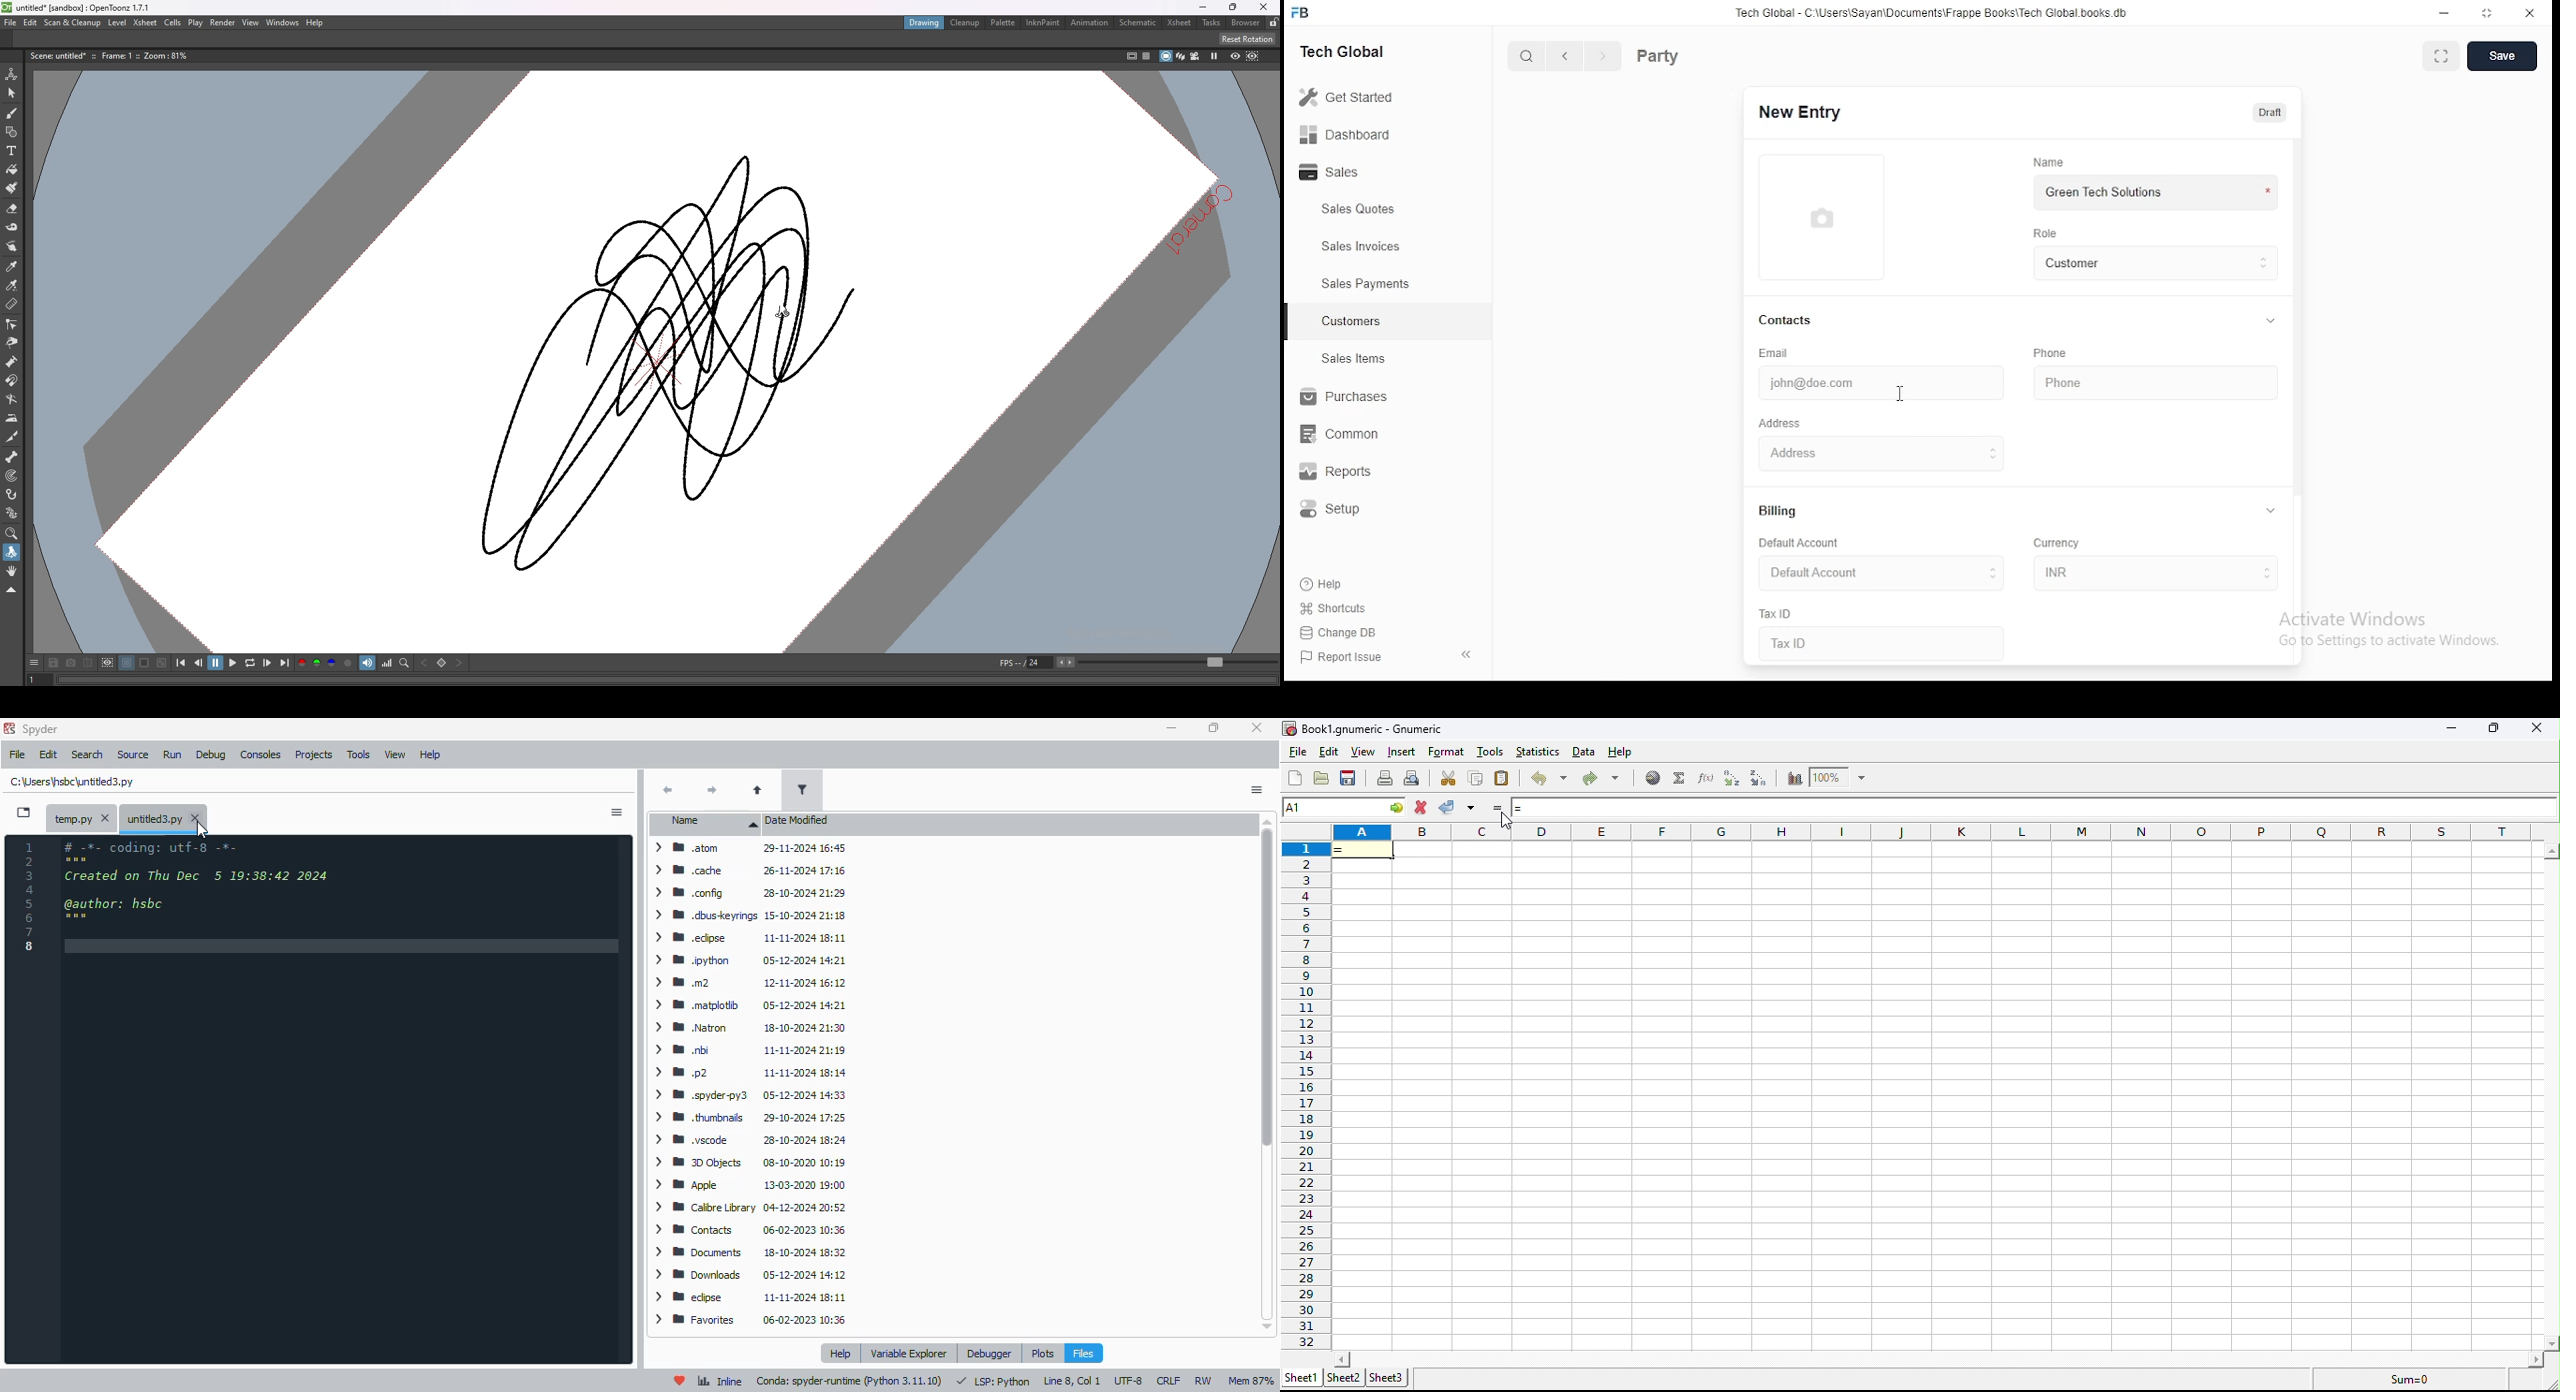 The width and height of the screenshot is (2576, 1400). What do you see at coordinates (1362, 284) in the screenshot?
I see `sales payments` at bounding box center [1362, 284].